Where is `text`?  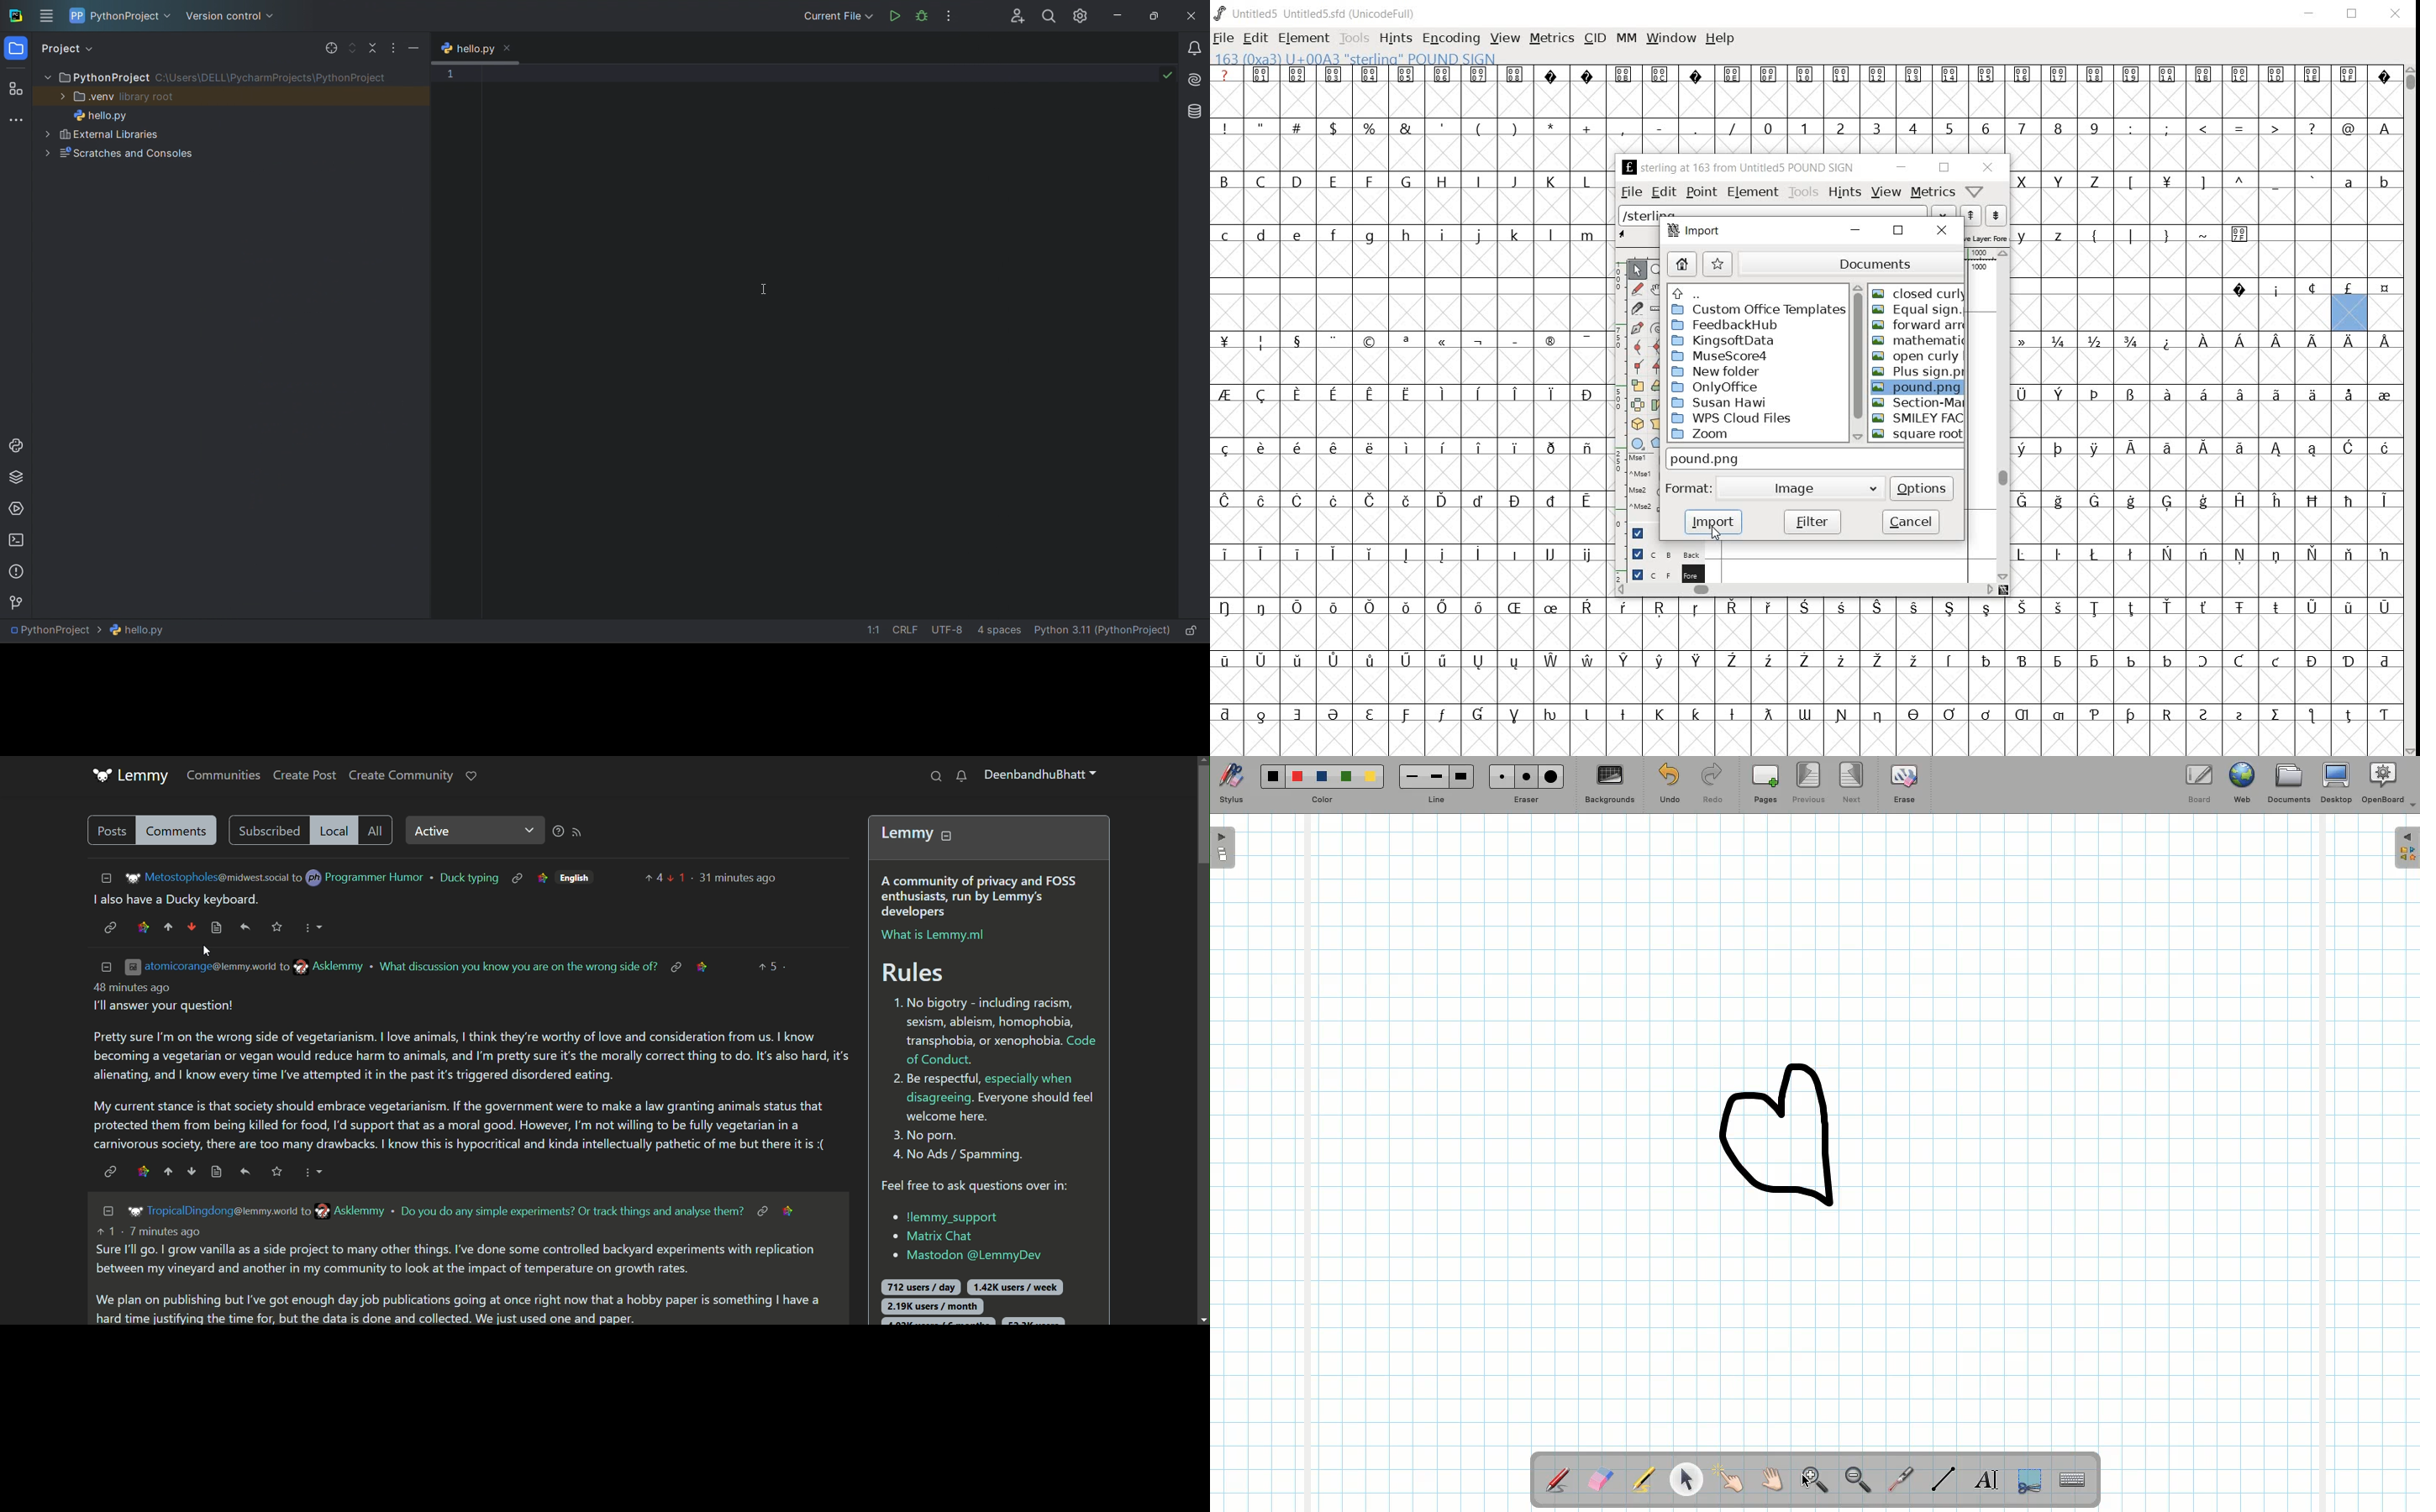
text is located at coordinates (518, 965).